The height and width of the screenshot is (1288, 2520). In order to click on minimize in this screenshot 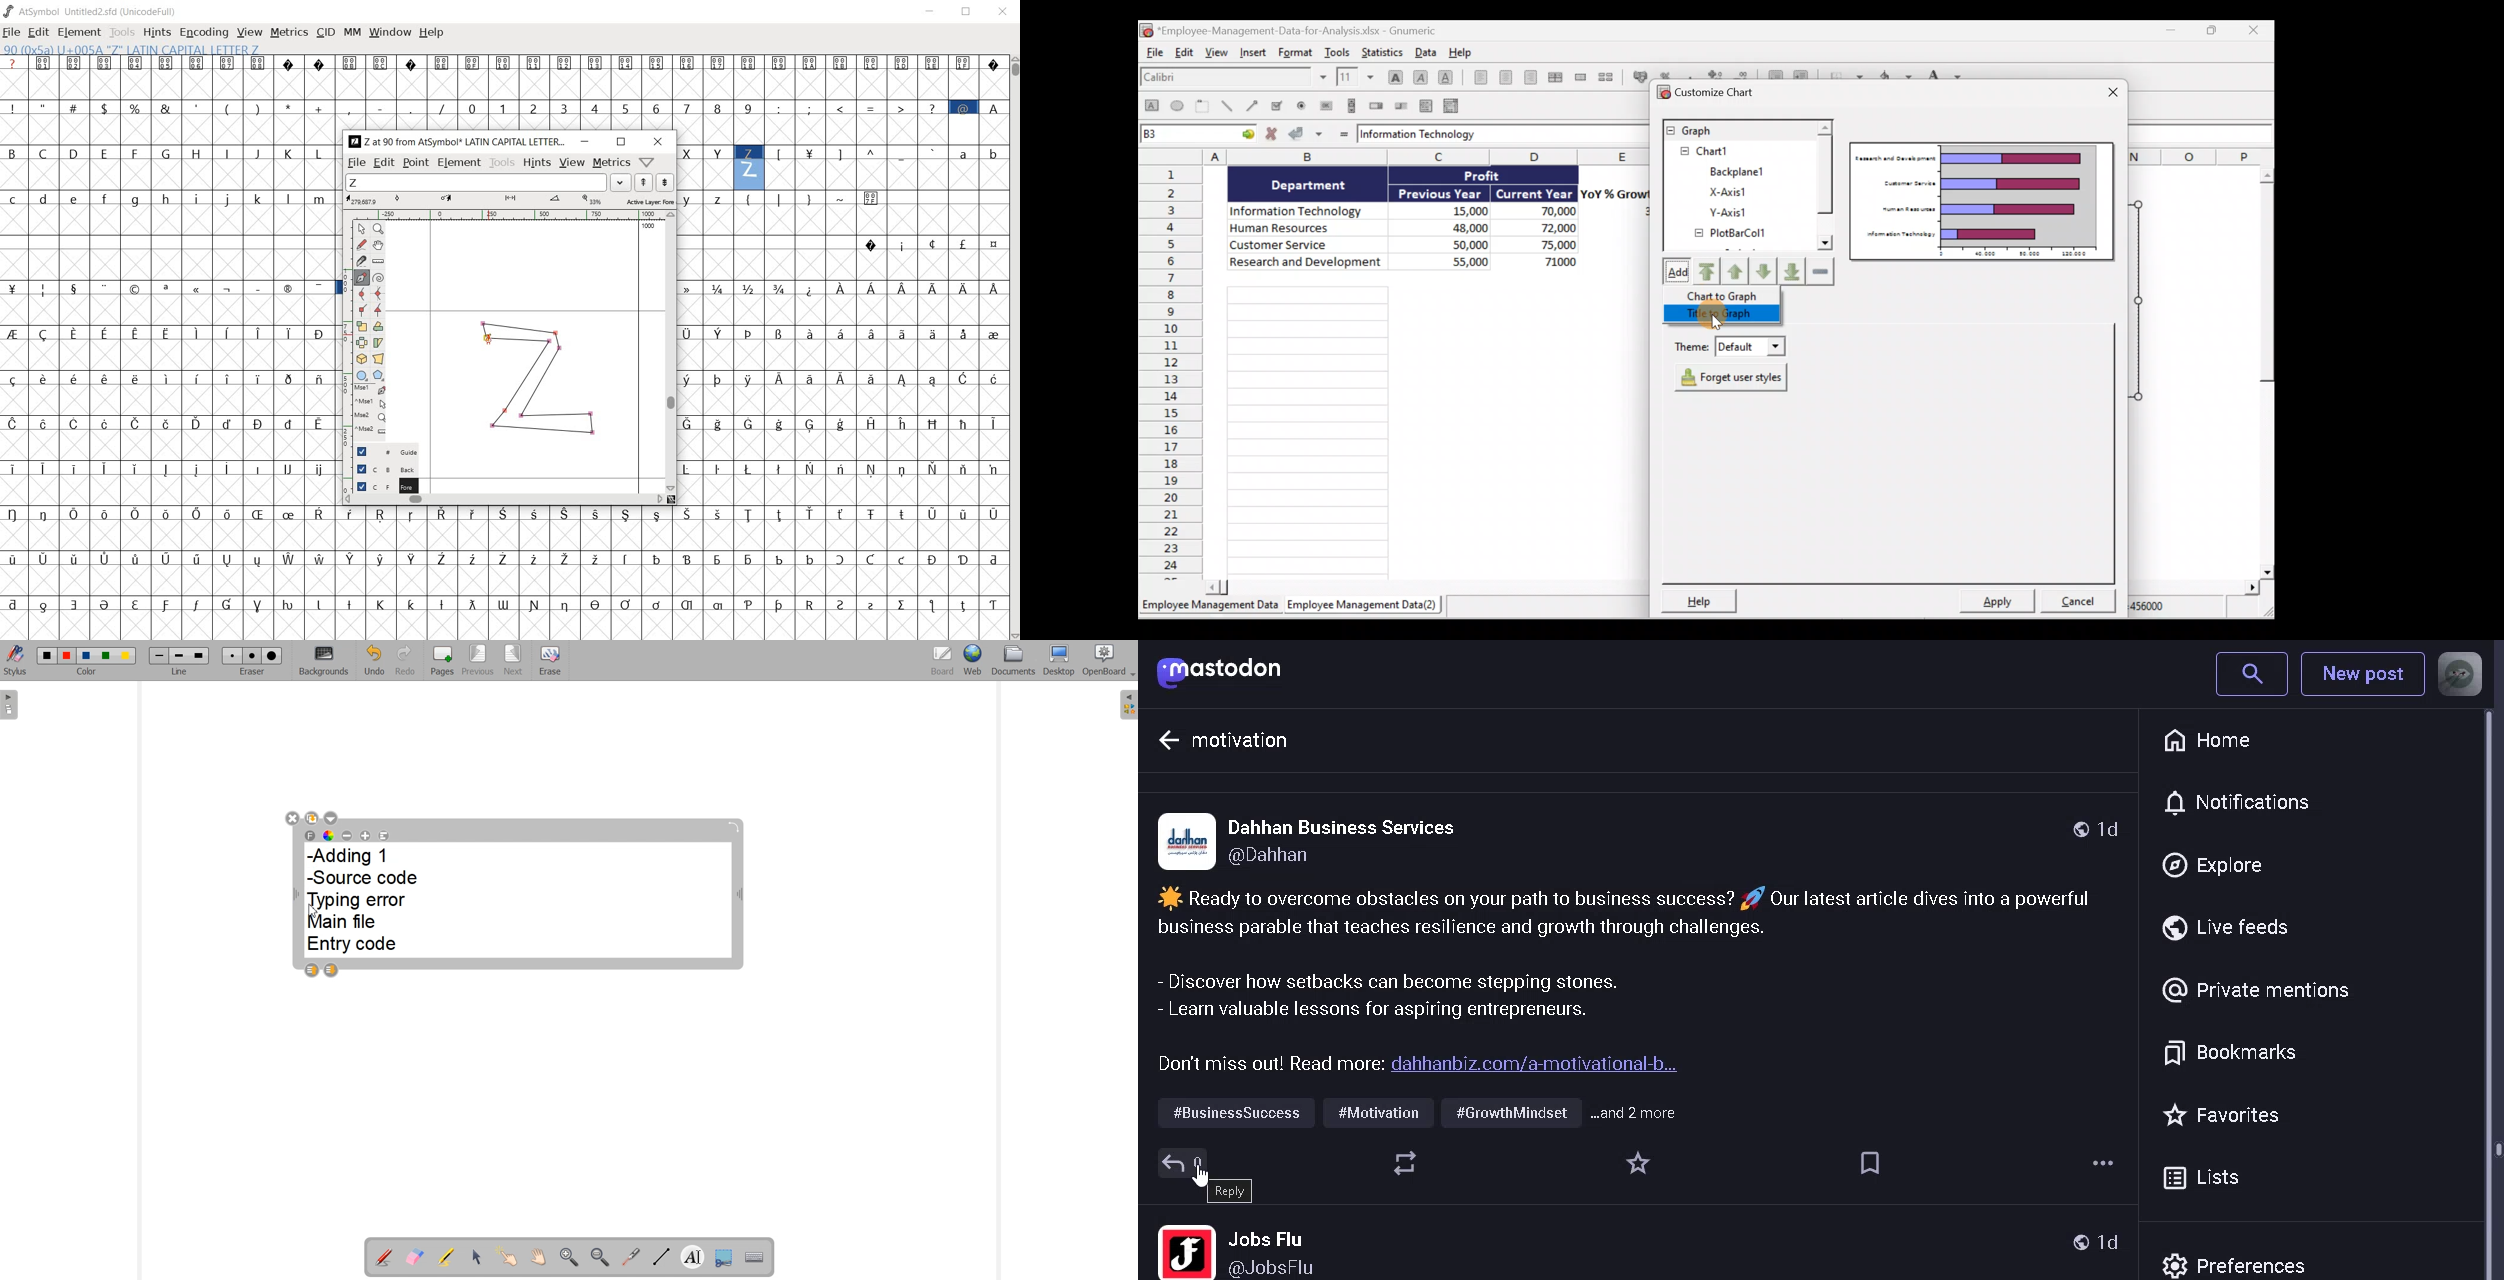, I will do `click(586, 142)`.